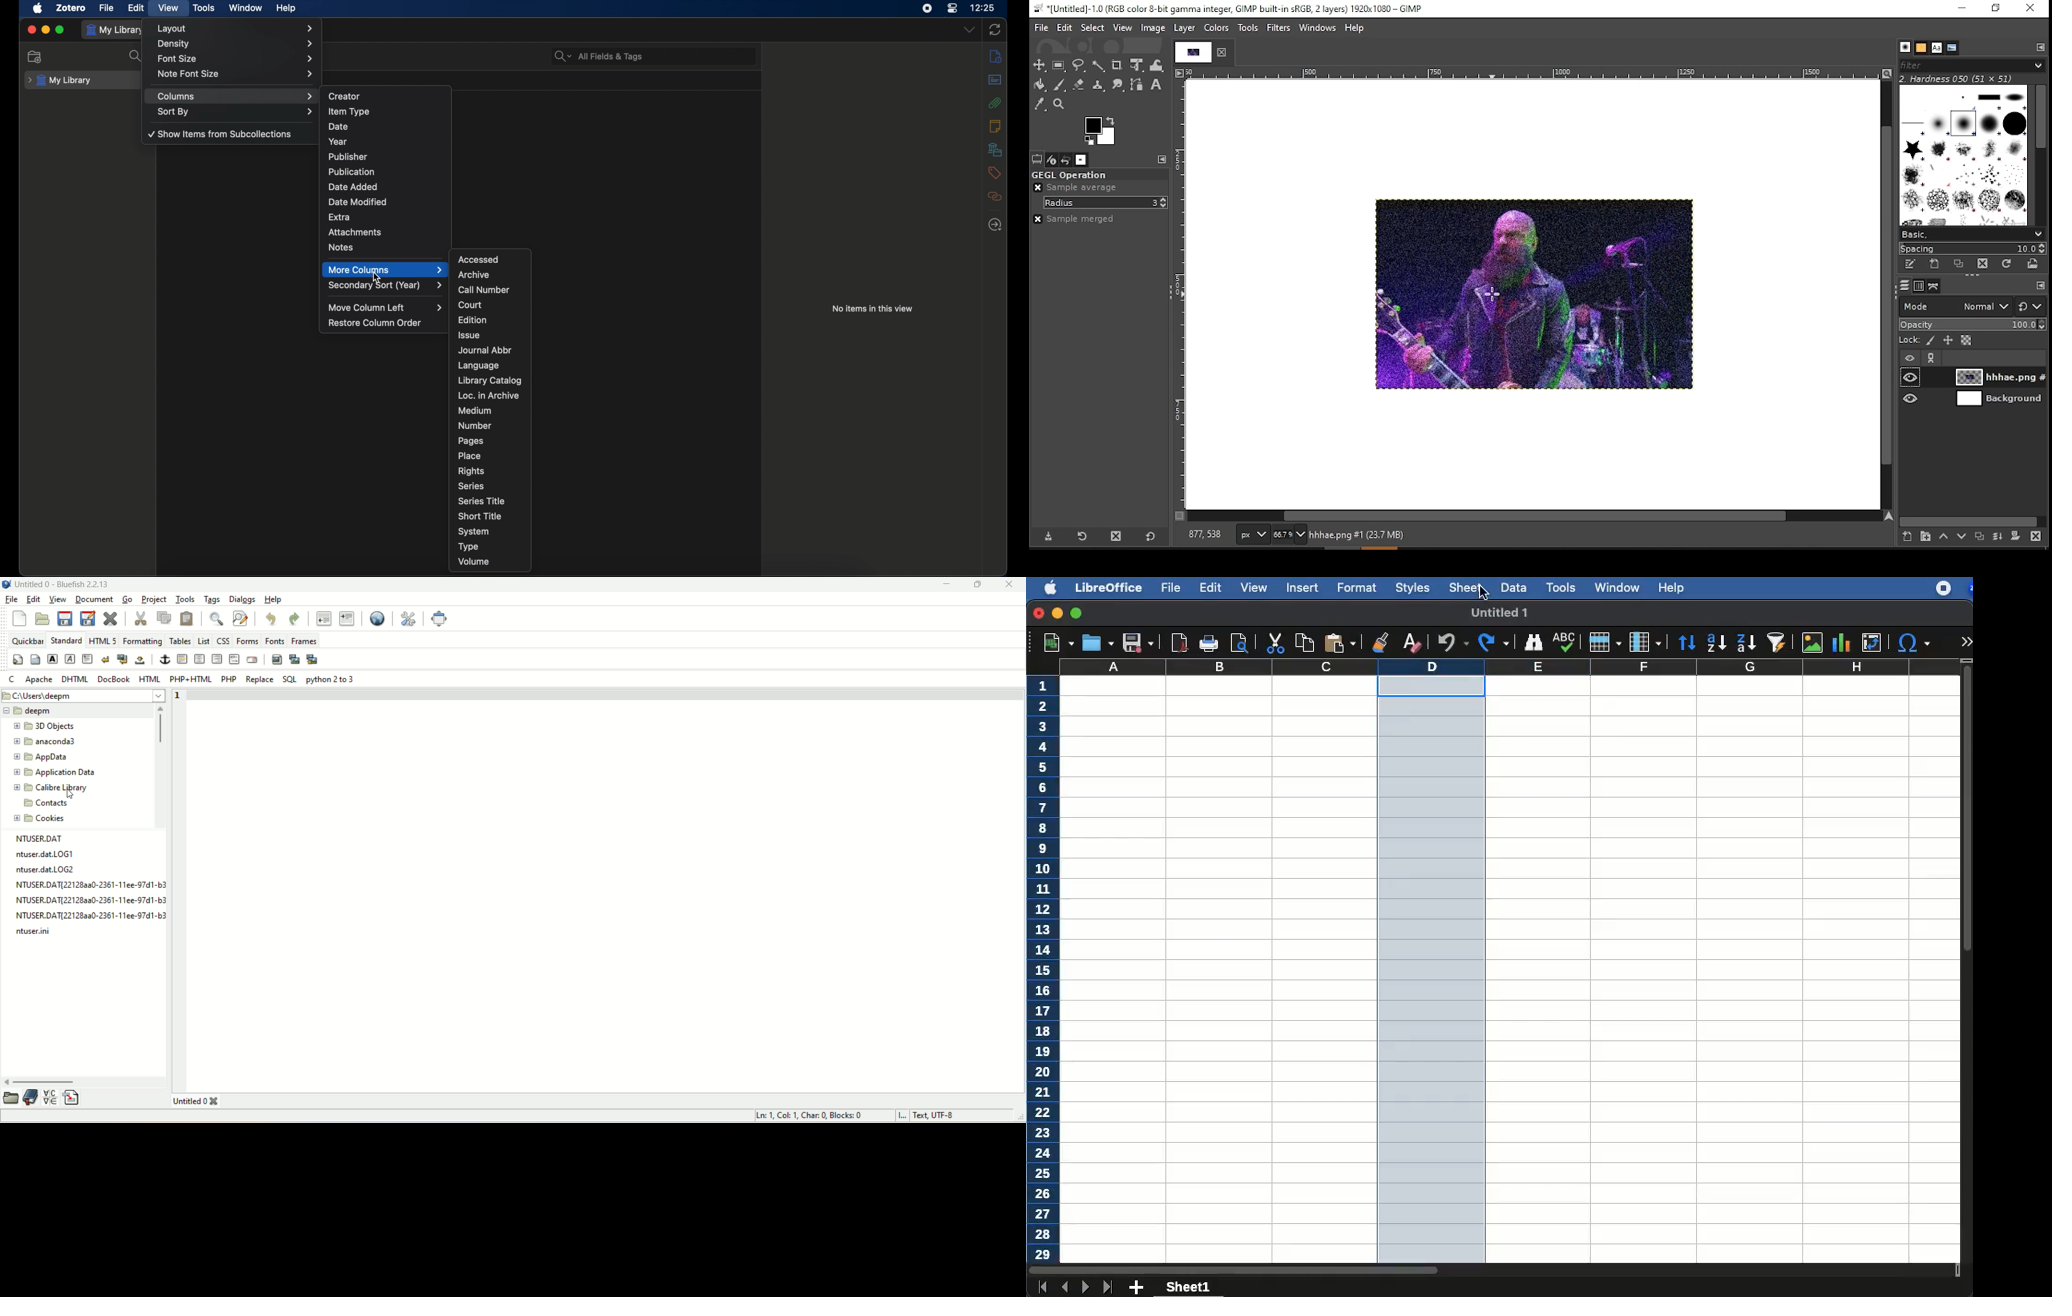  I want to click on duplicate layer, so click(1981, 537).